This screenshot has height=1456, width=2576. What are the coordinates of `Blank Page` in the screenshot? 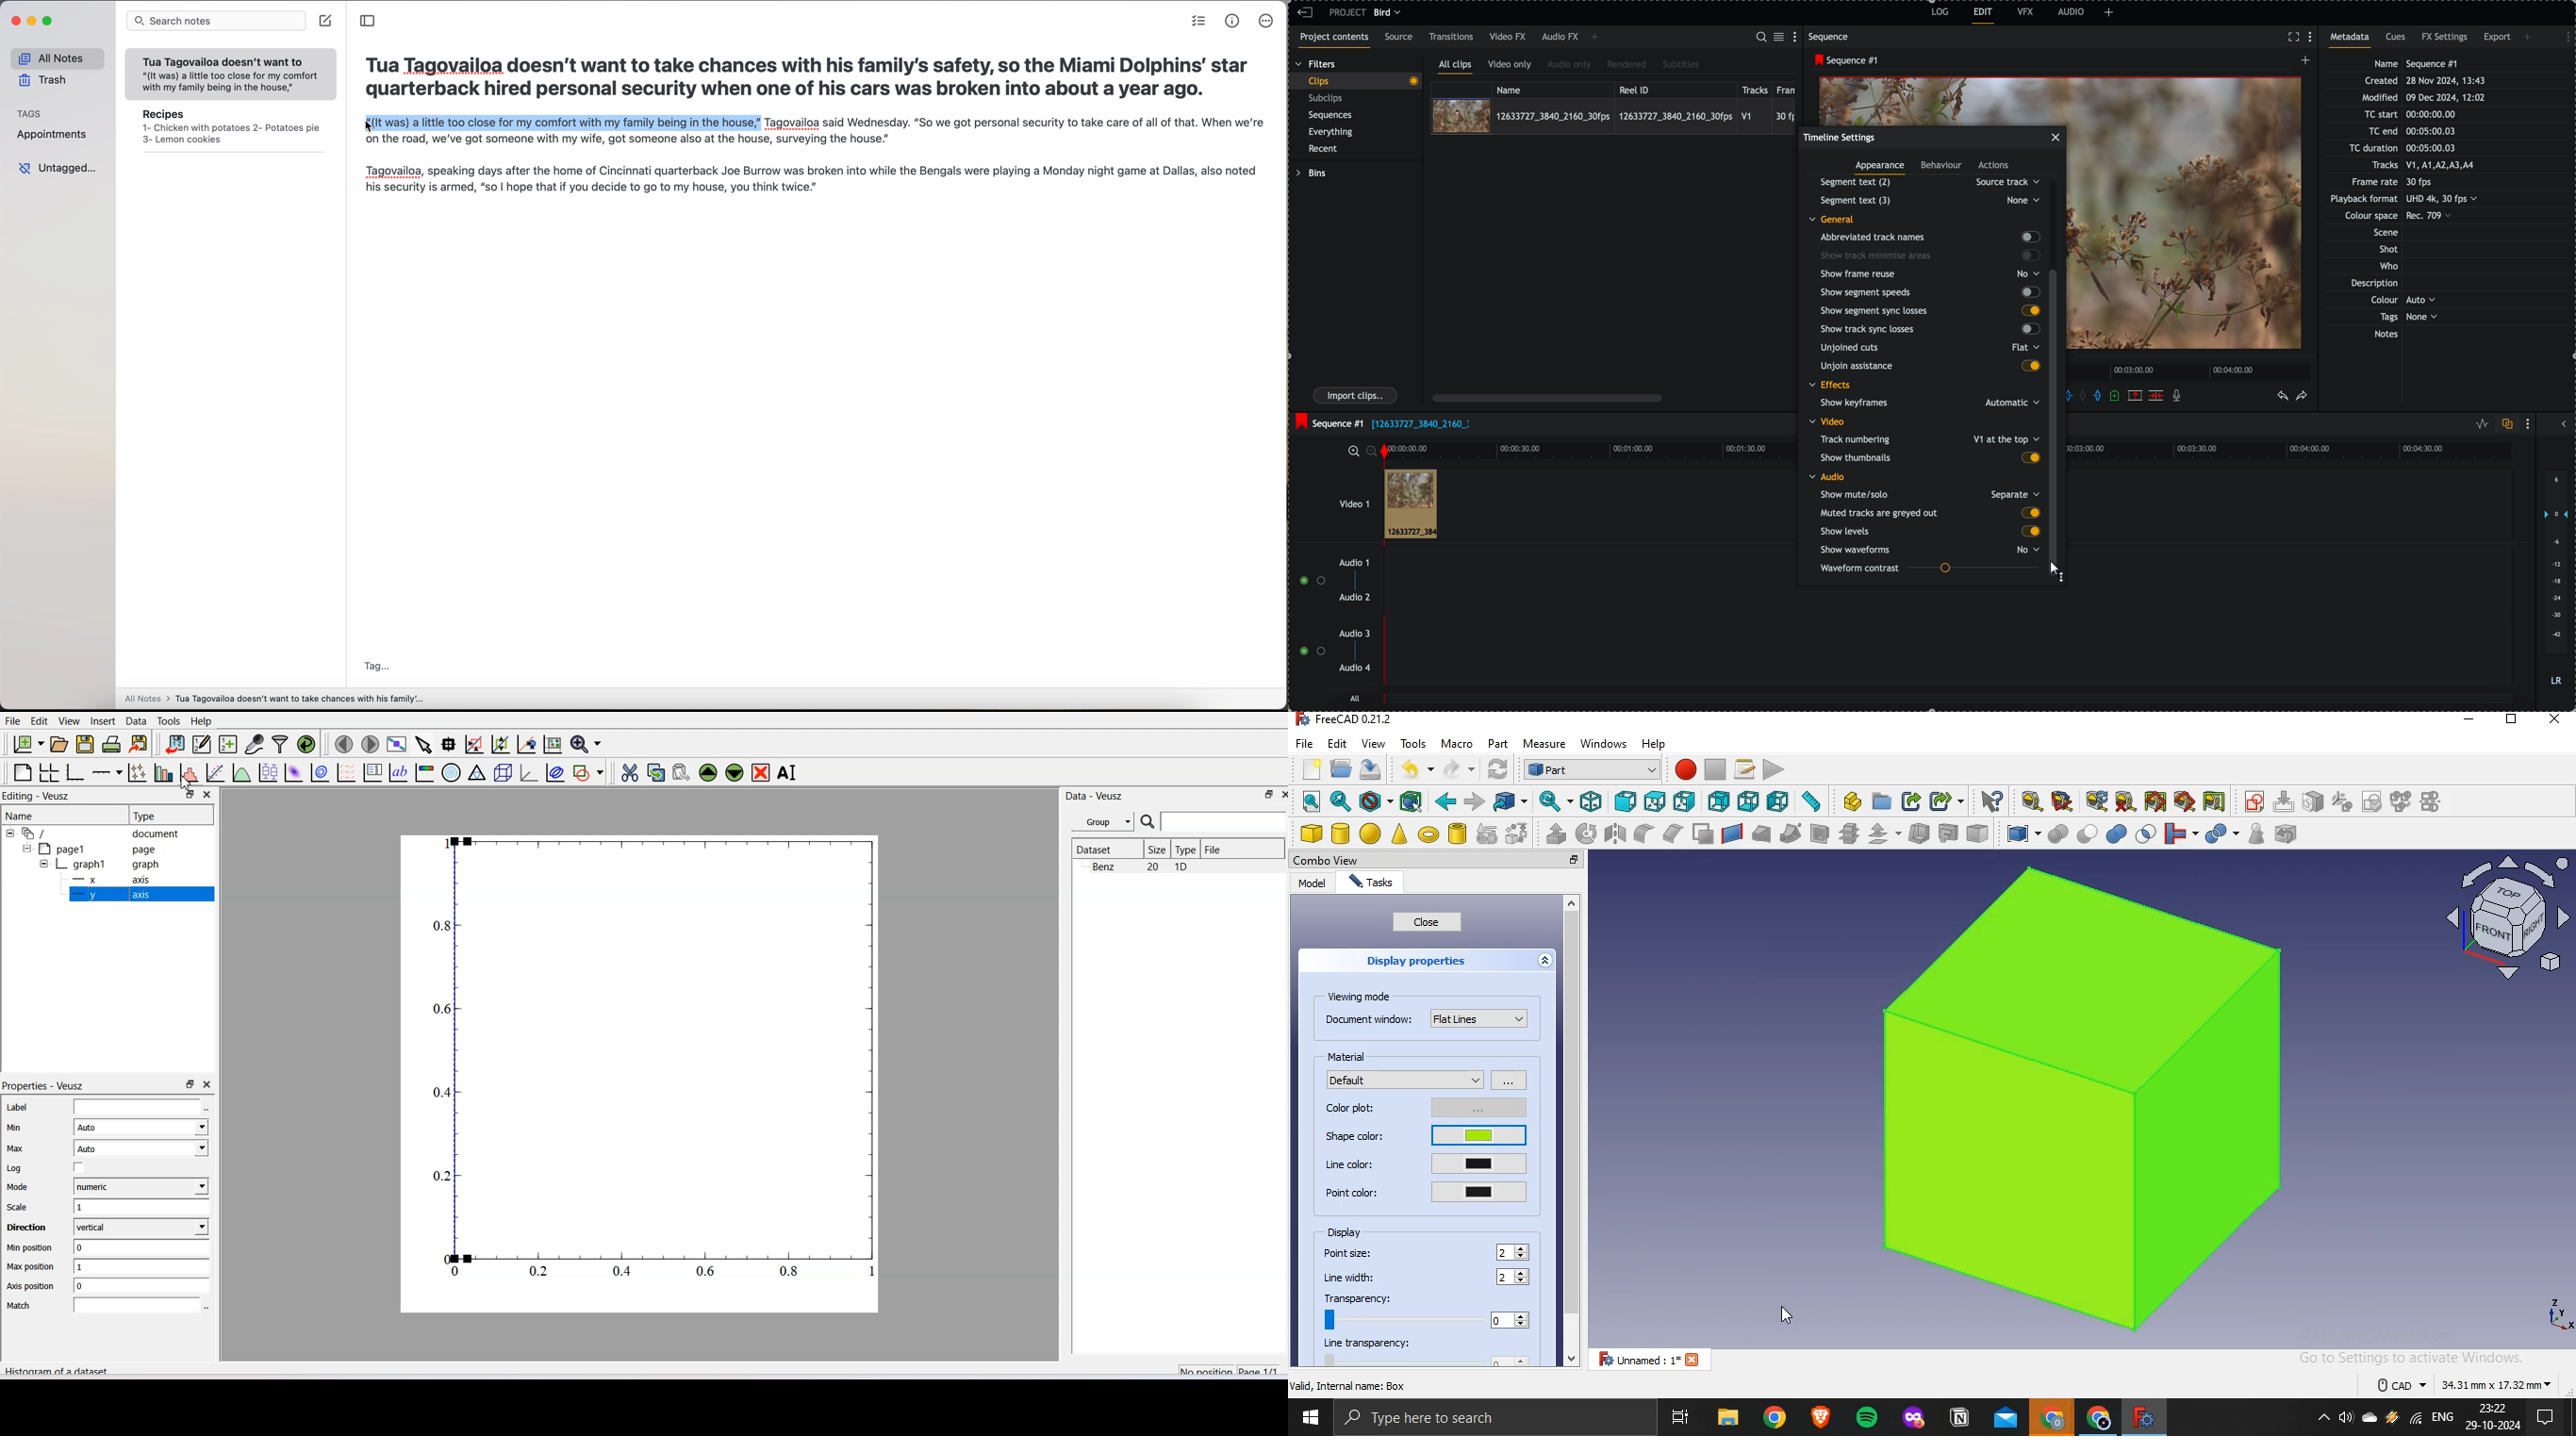 It's located at (22, 773).